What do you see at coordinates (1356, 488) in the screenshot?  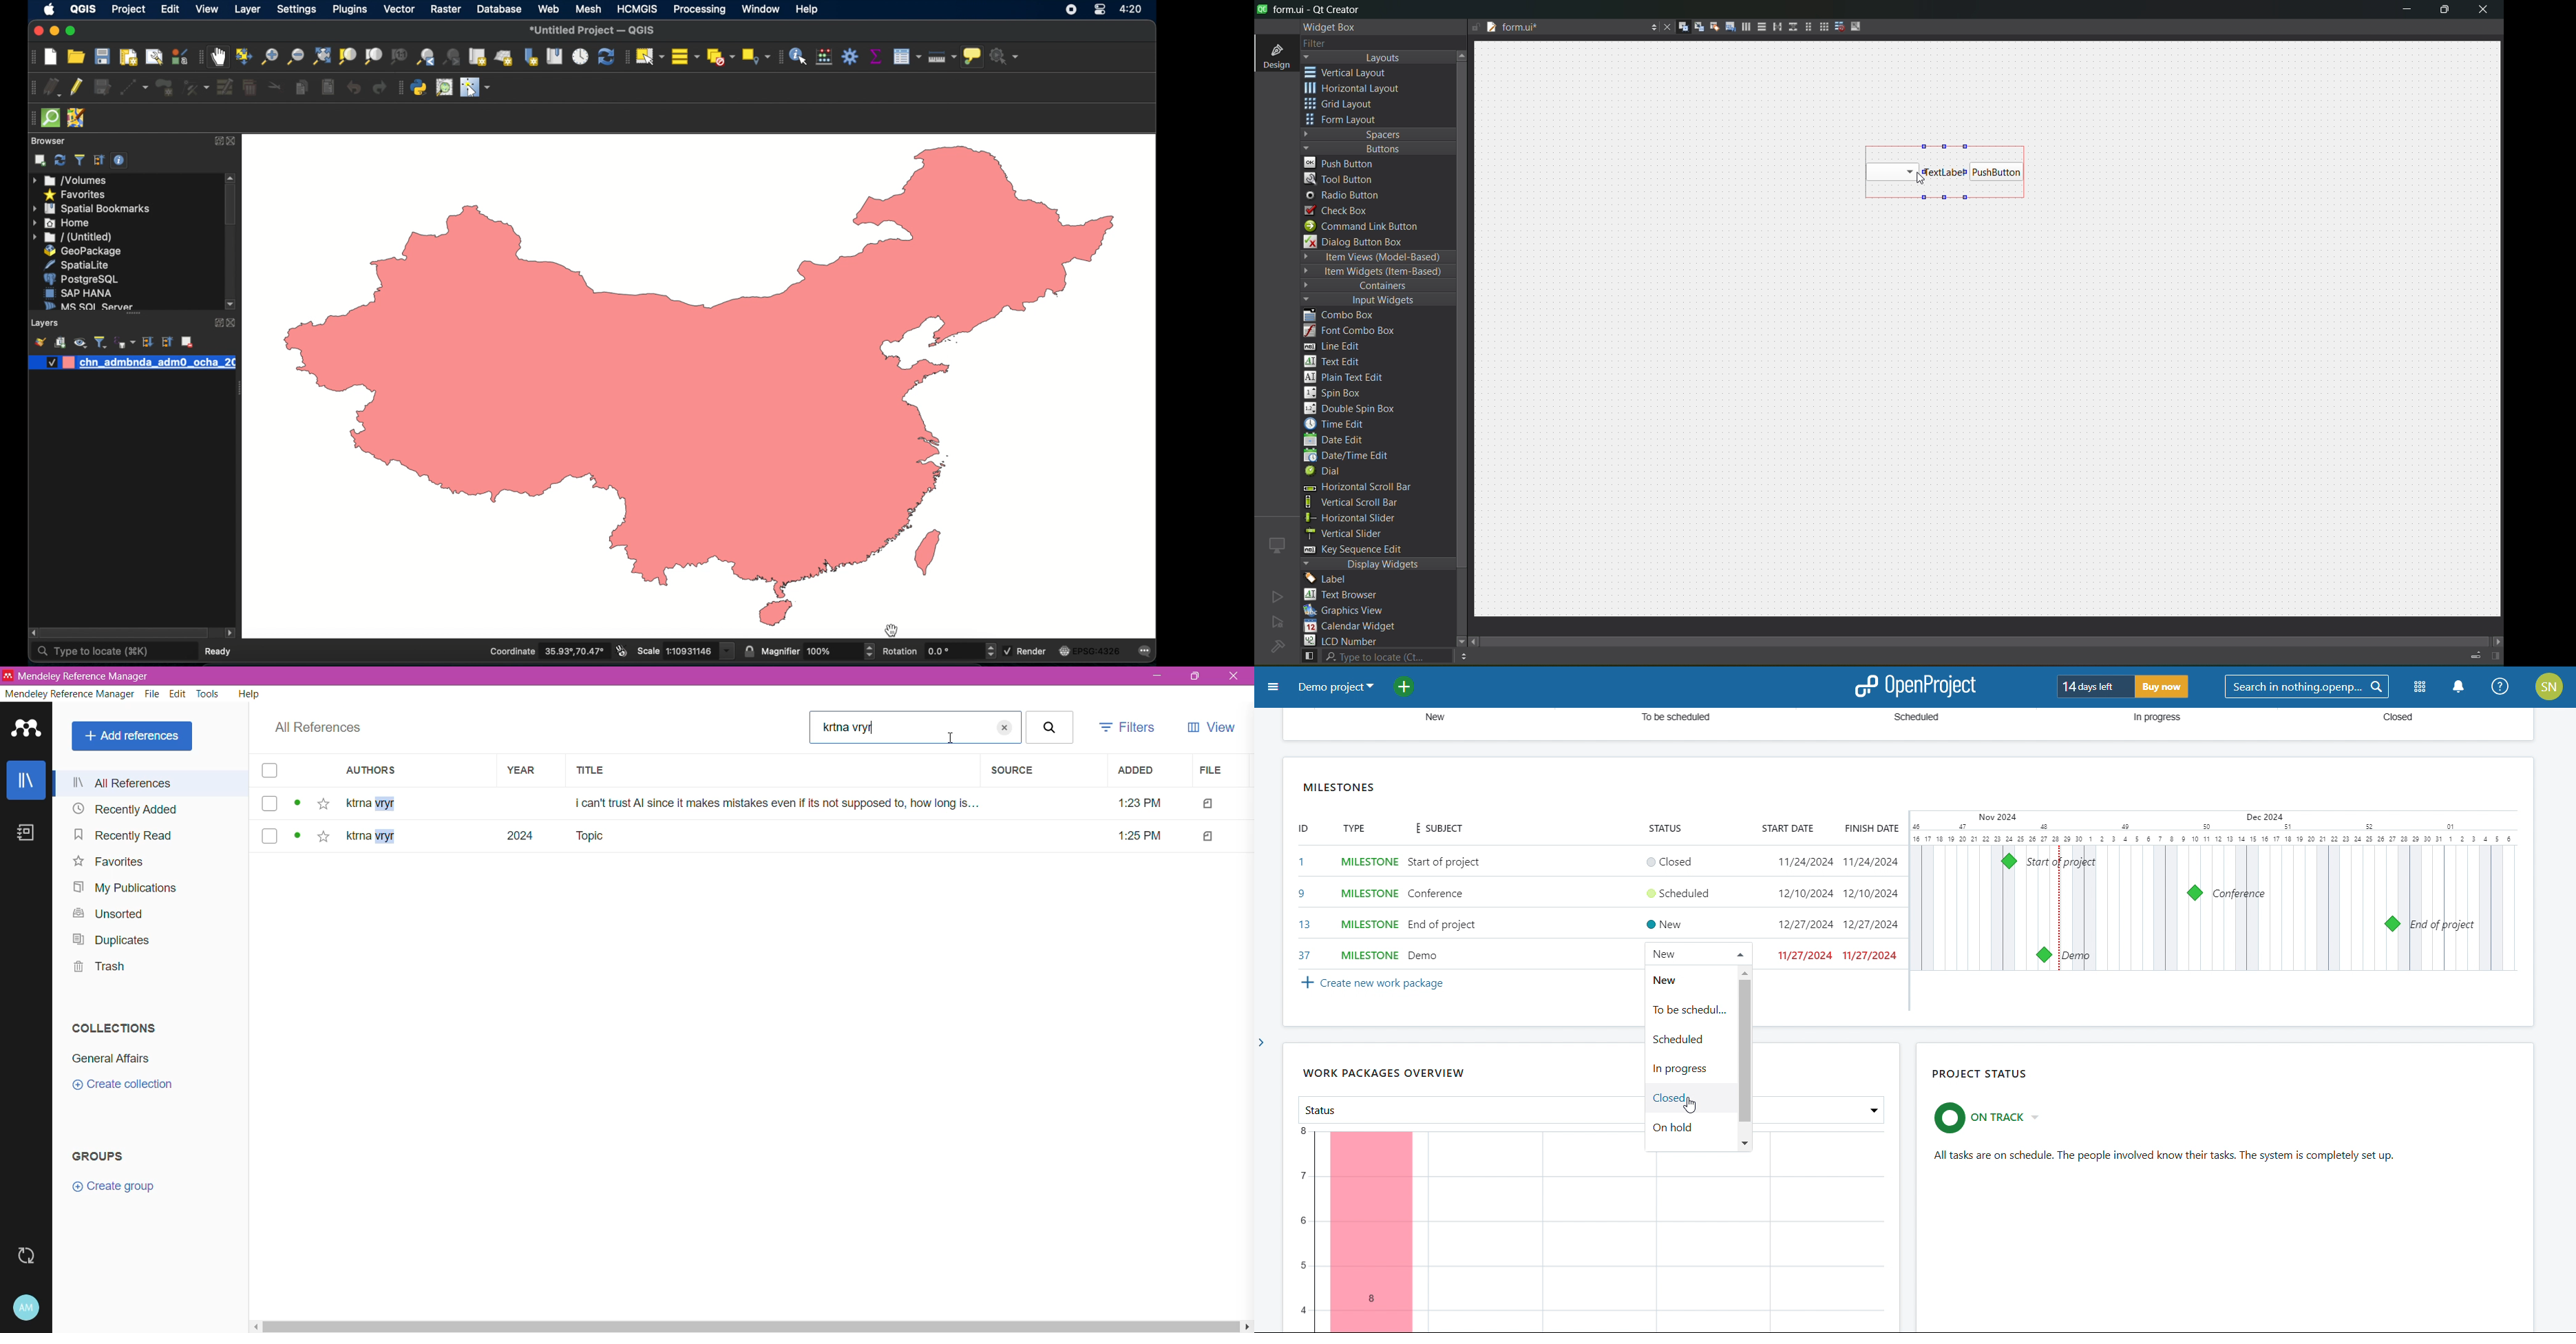 I see `horizontal scroll bar` at bounding box center [1356, 488].